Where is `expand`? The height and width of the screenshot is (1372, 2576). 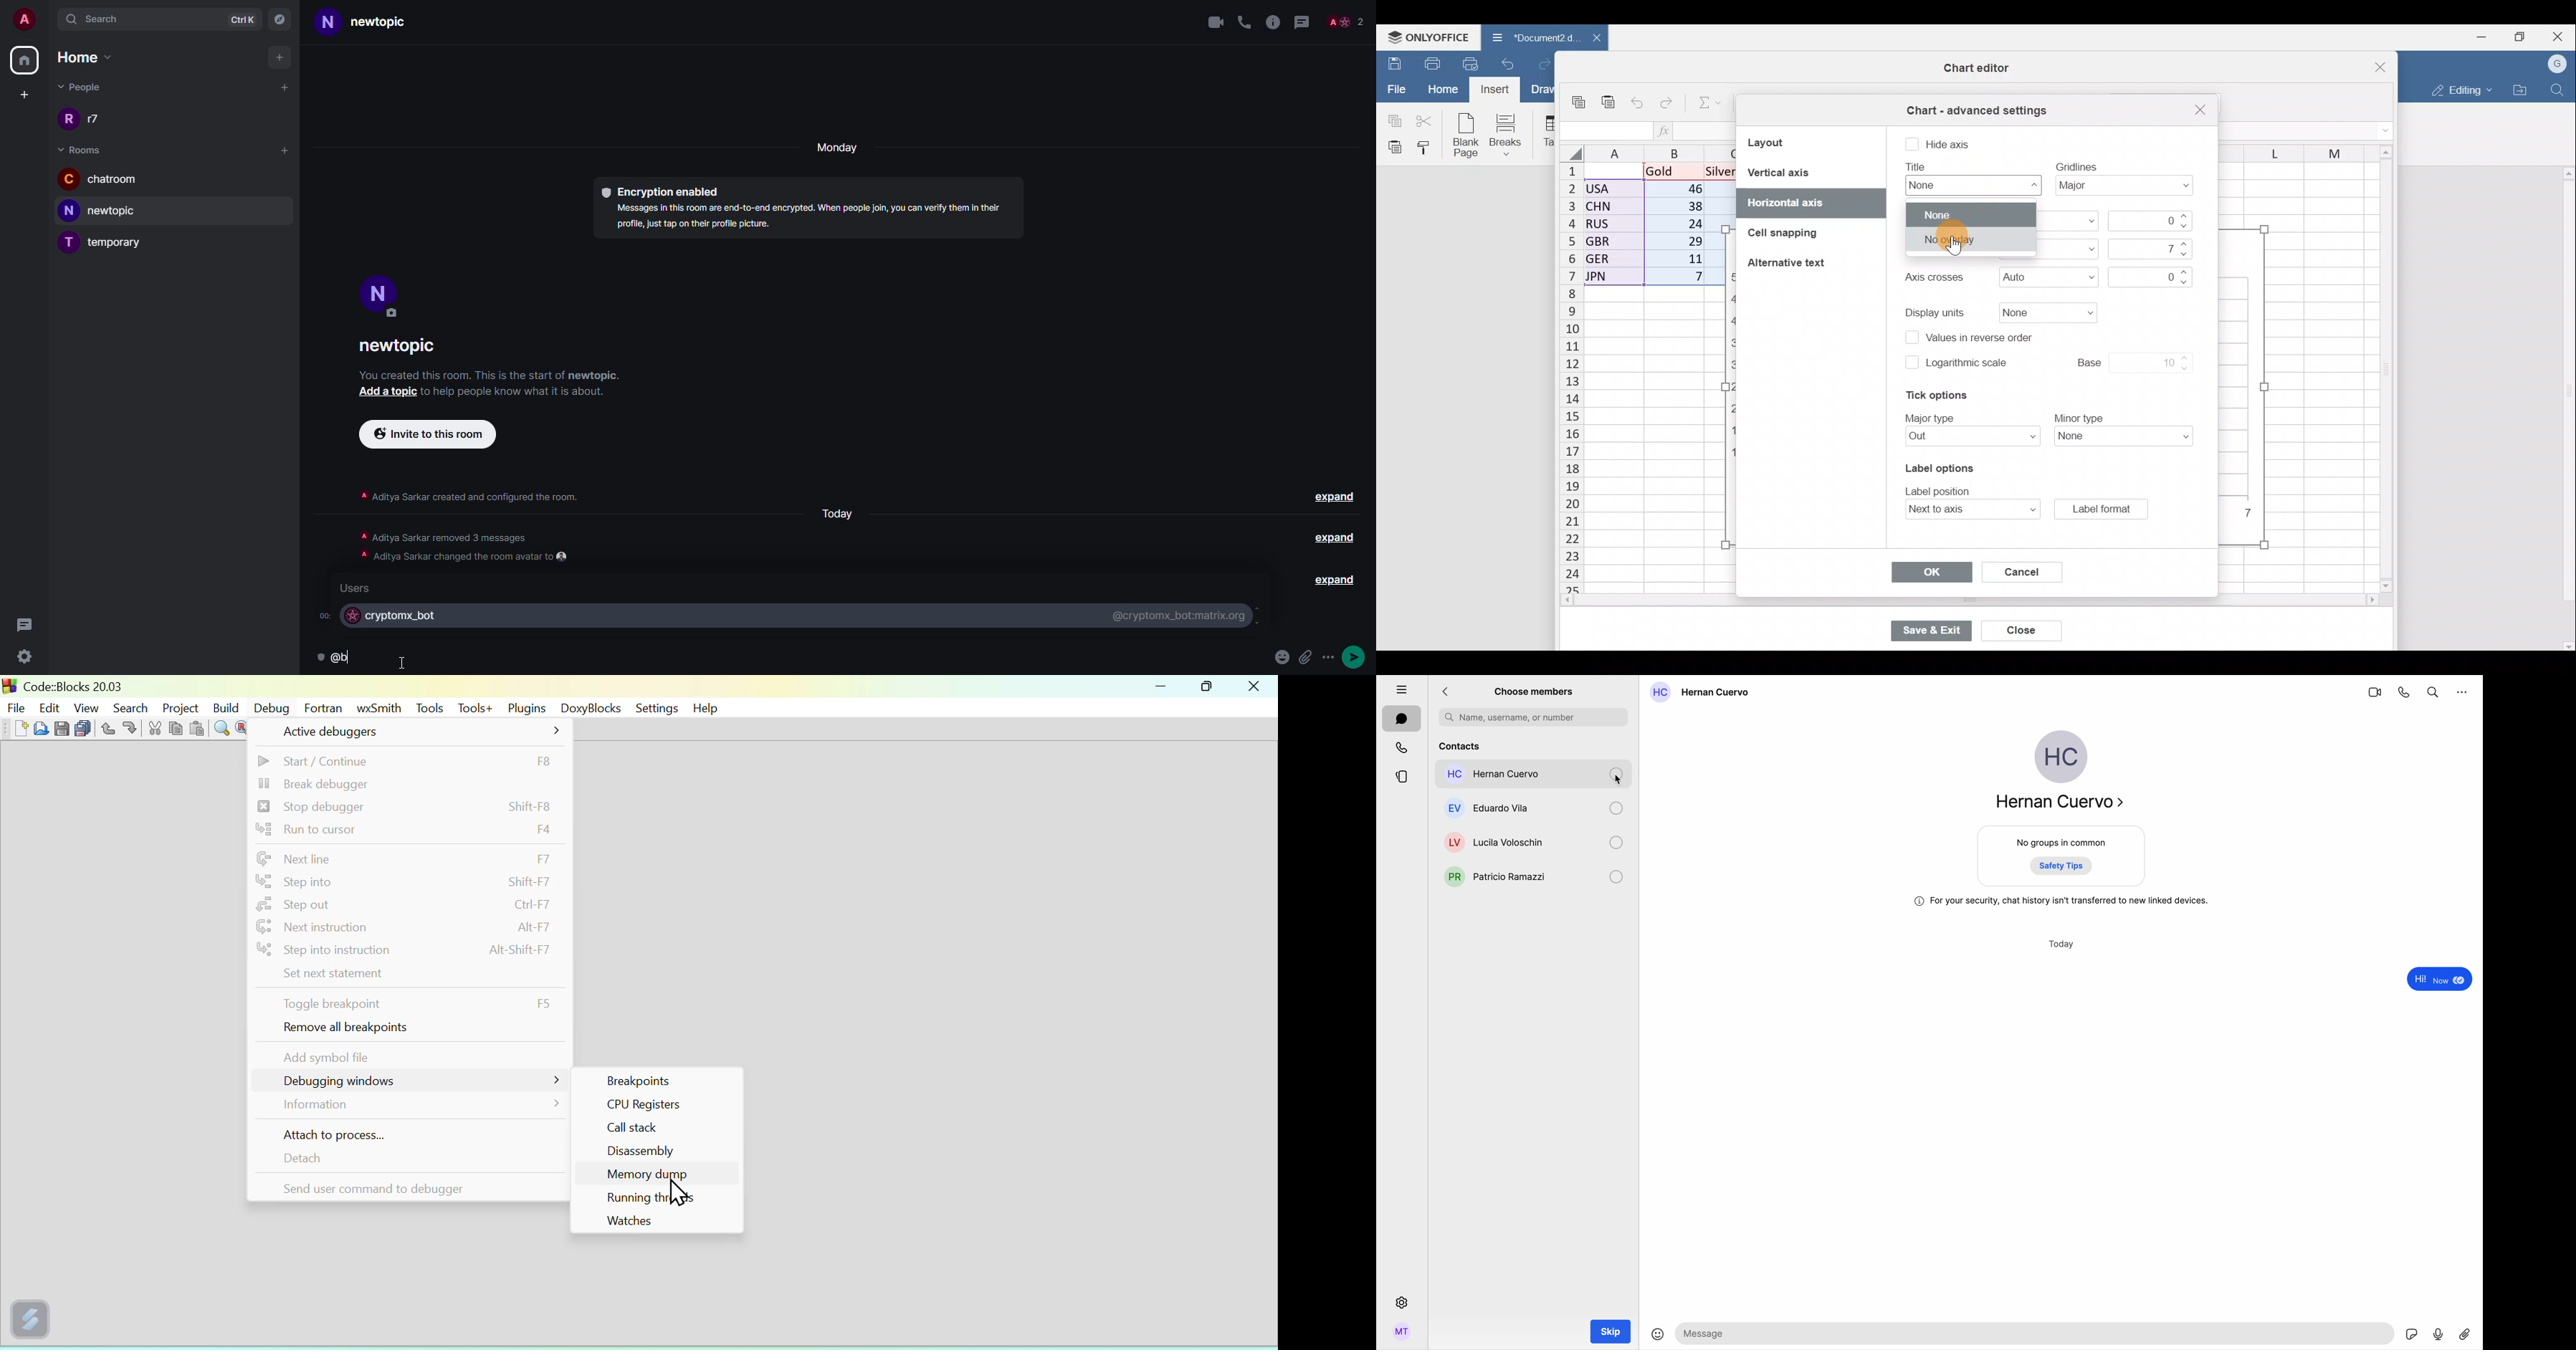 expand is located at coordinates (1336, 497).